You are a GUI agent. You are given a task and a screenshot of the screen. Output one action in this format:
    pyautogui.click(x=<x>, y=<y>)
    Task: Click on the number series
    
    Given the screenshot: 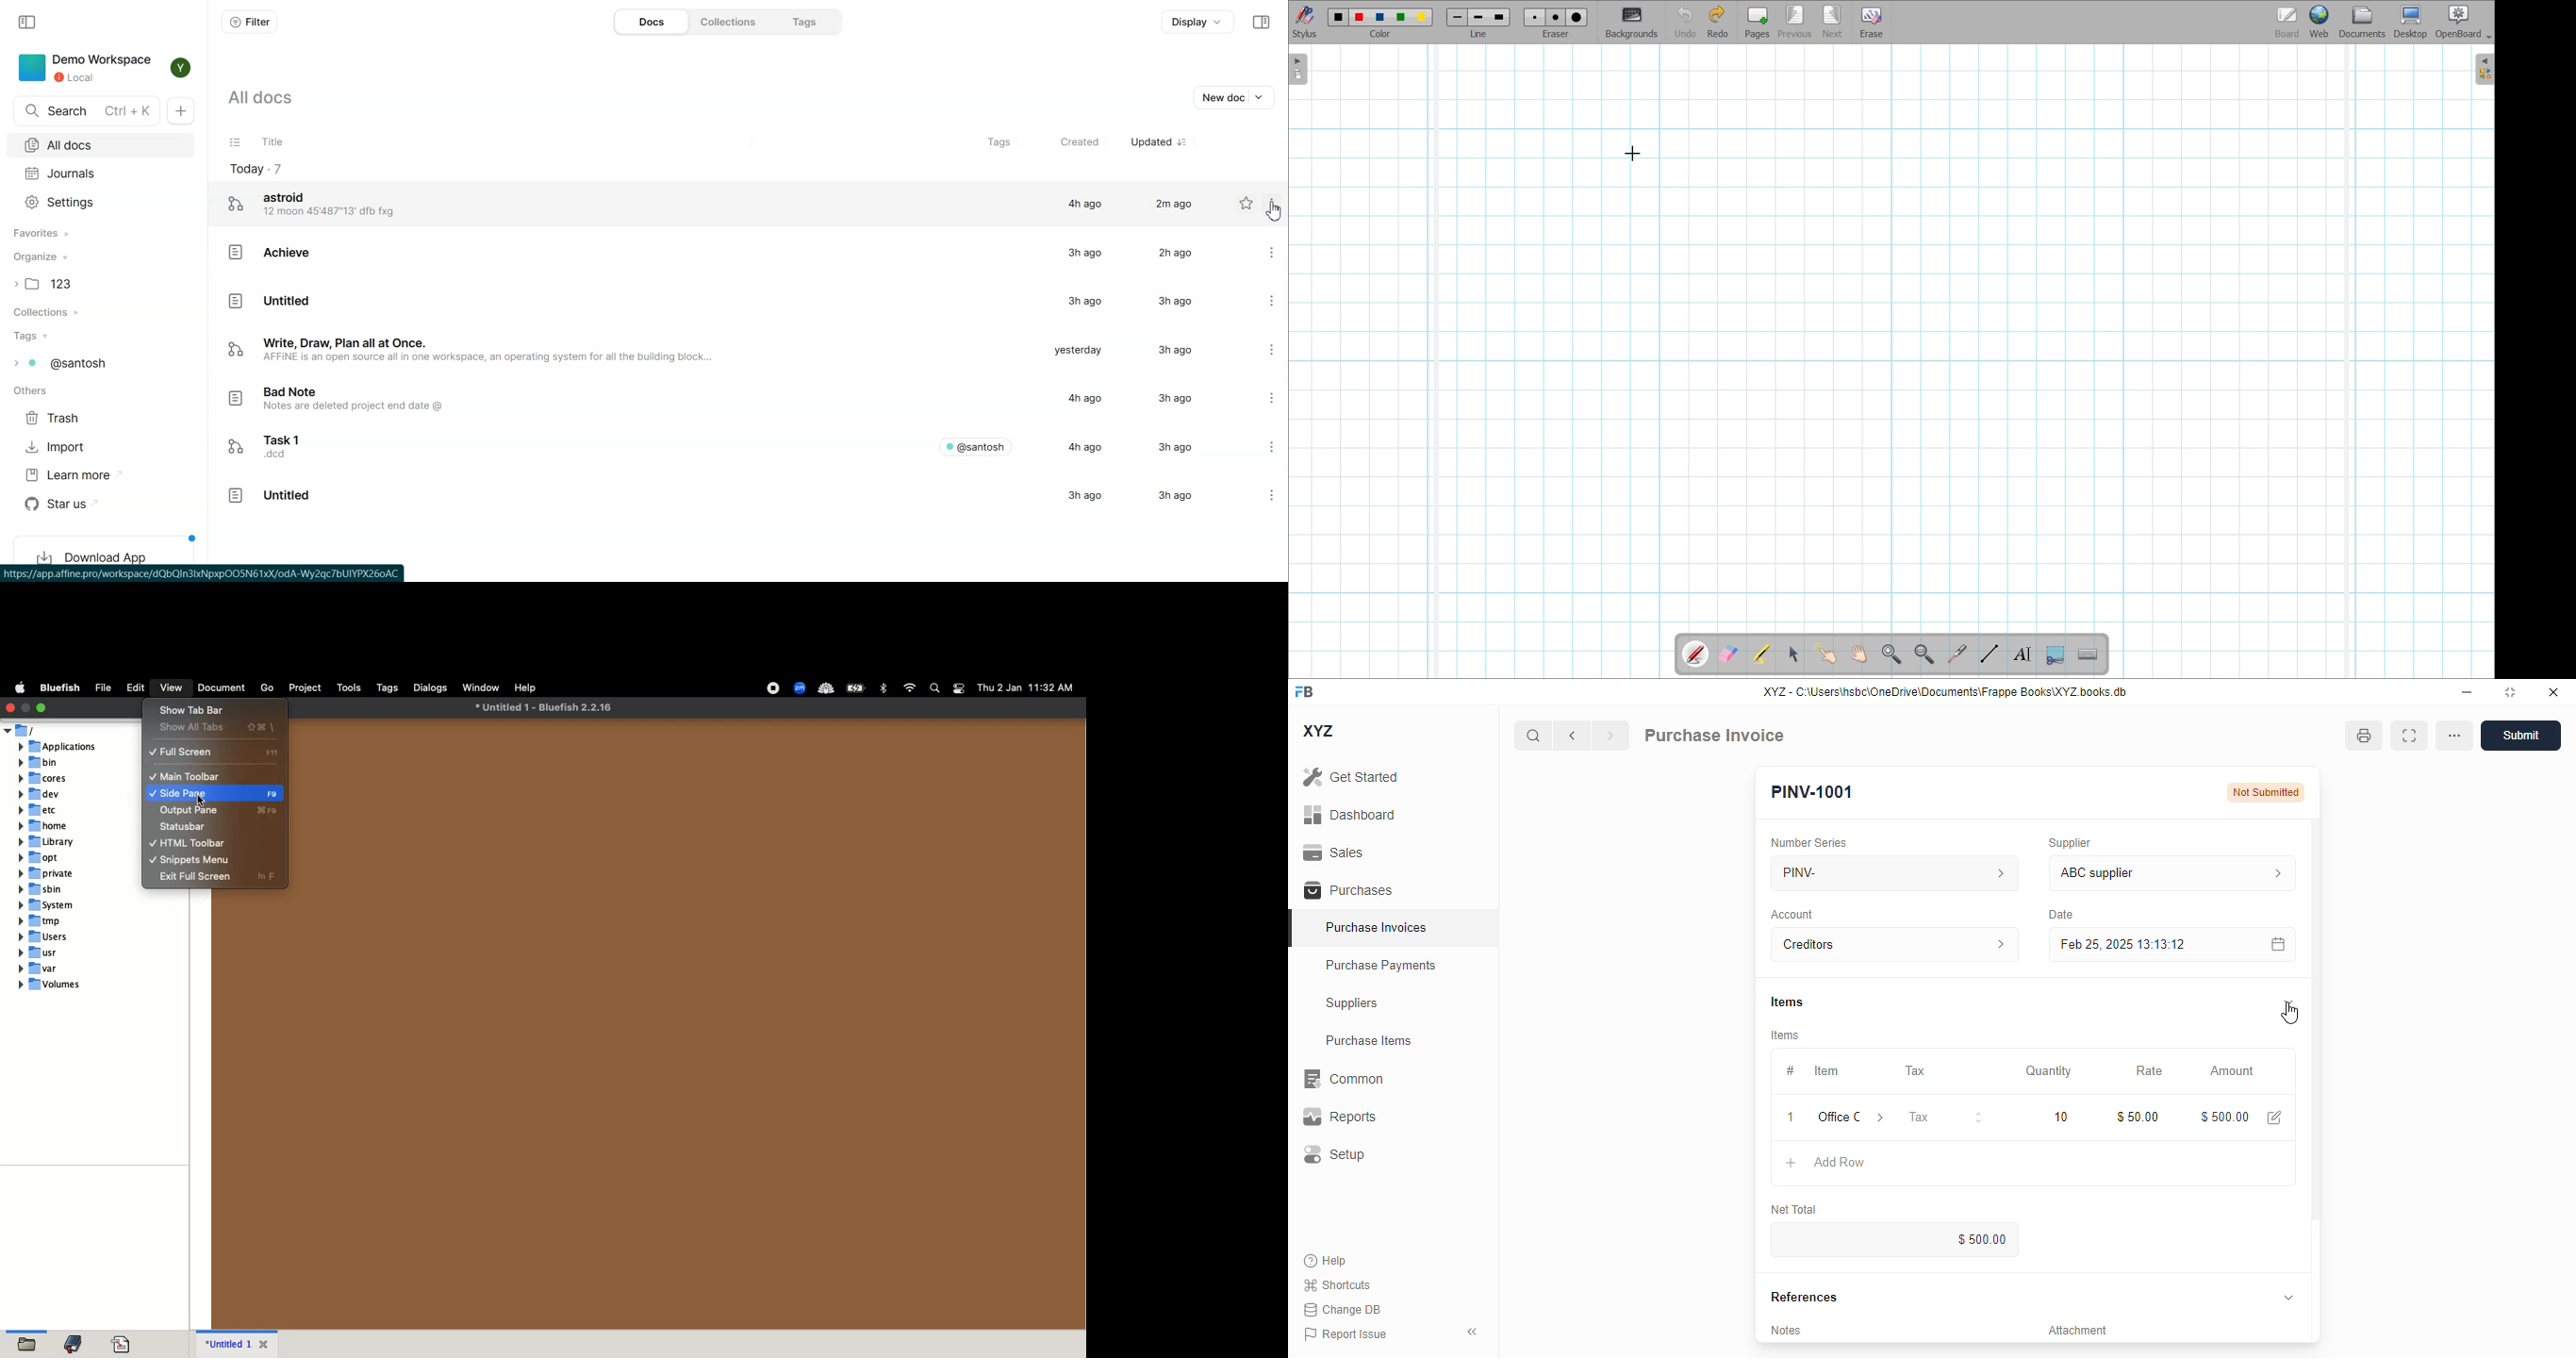 What is the action you would take?
    pyautogui.click(x=1809, y=842)
    